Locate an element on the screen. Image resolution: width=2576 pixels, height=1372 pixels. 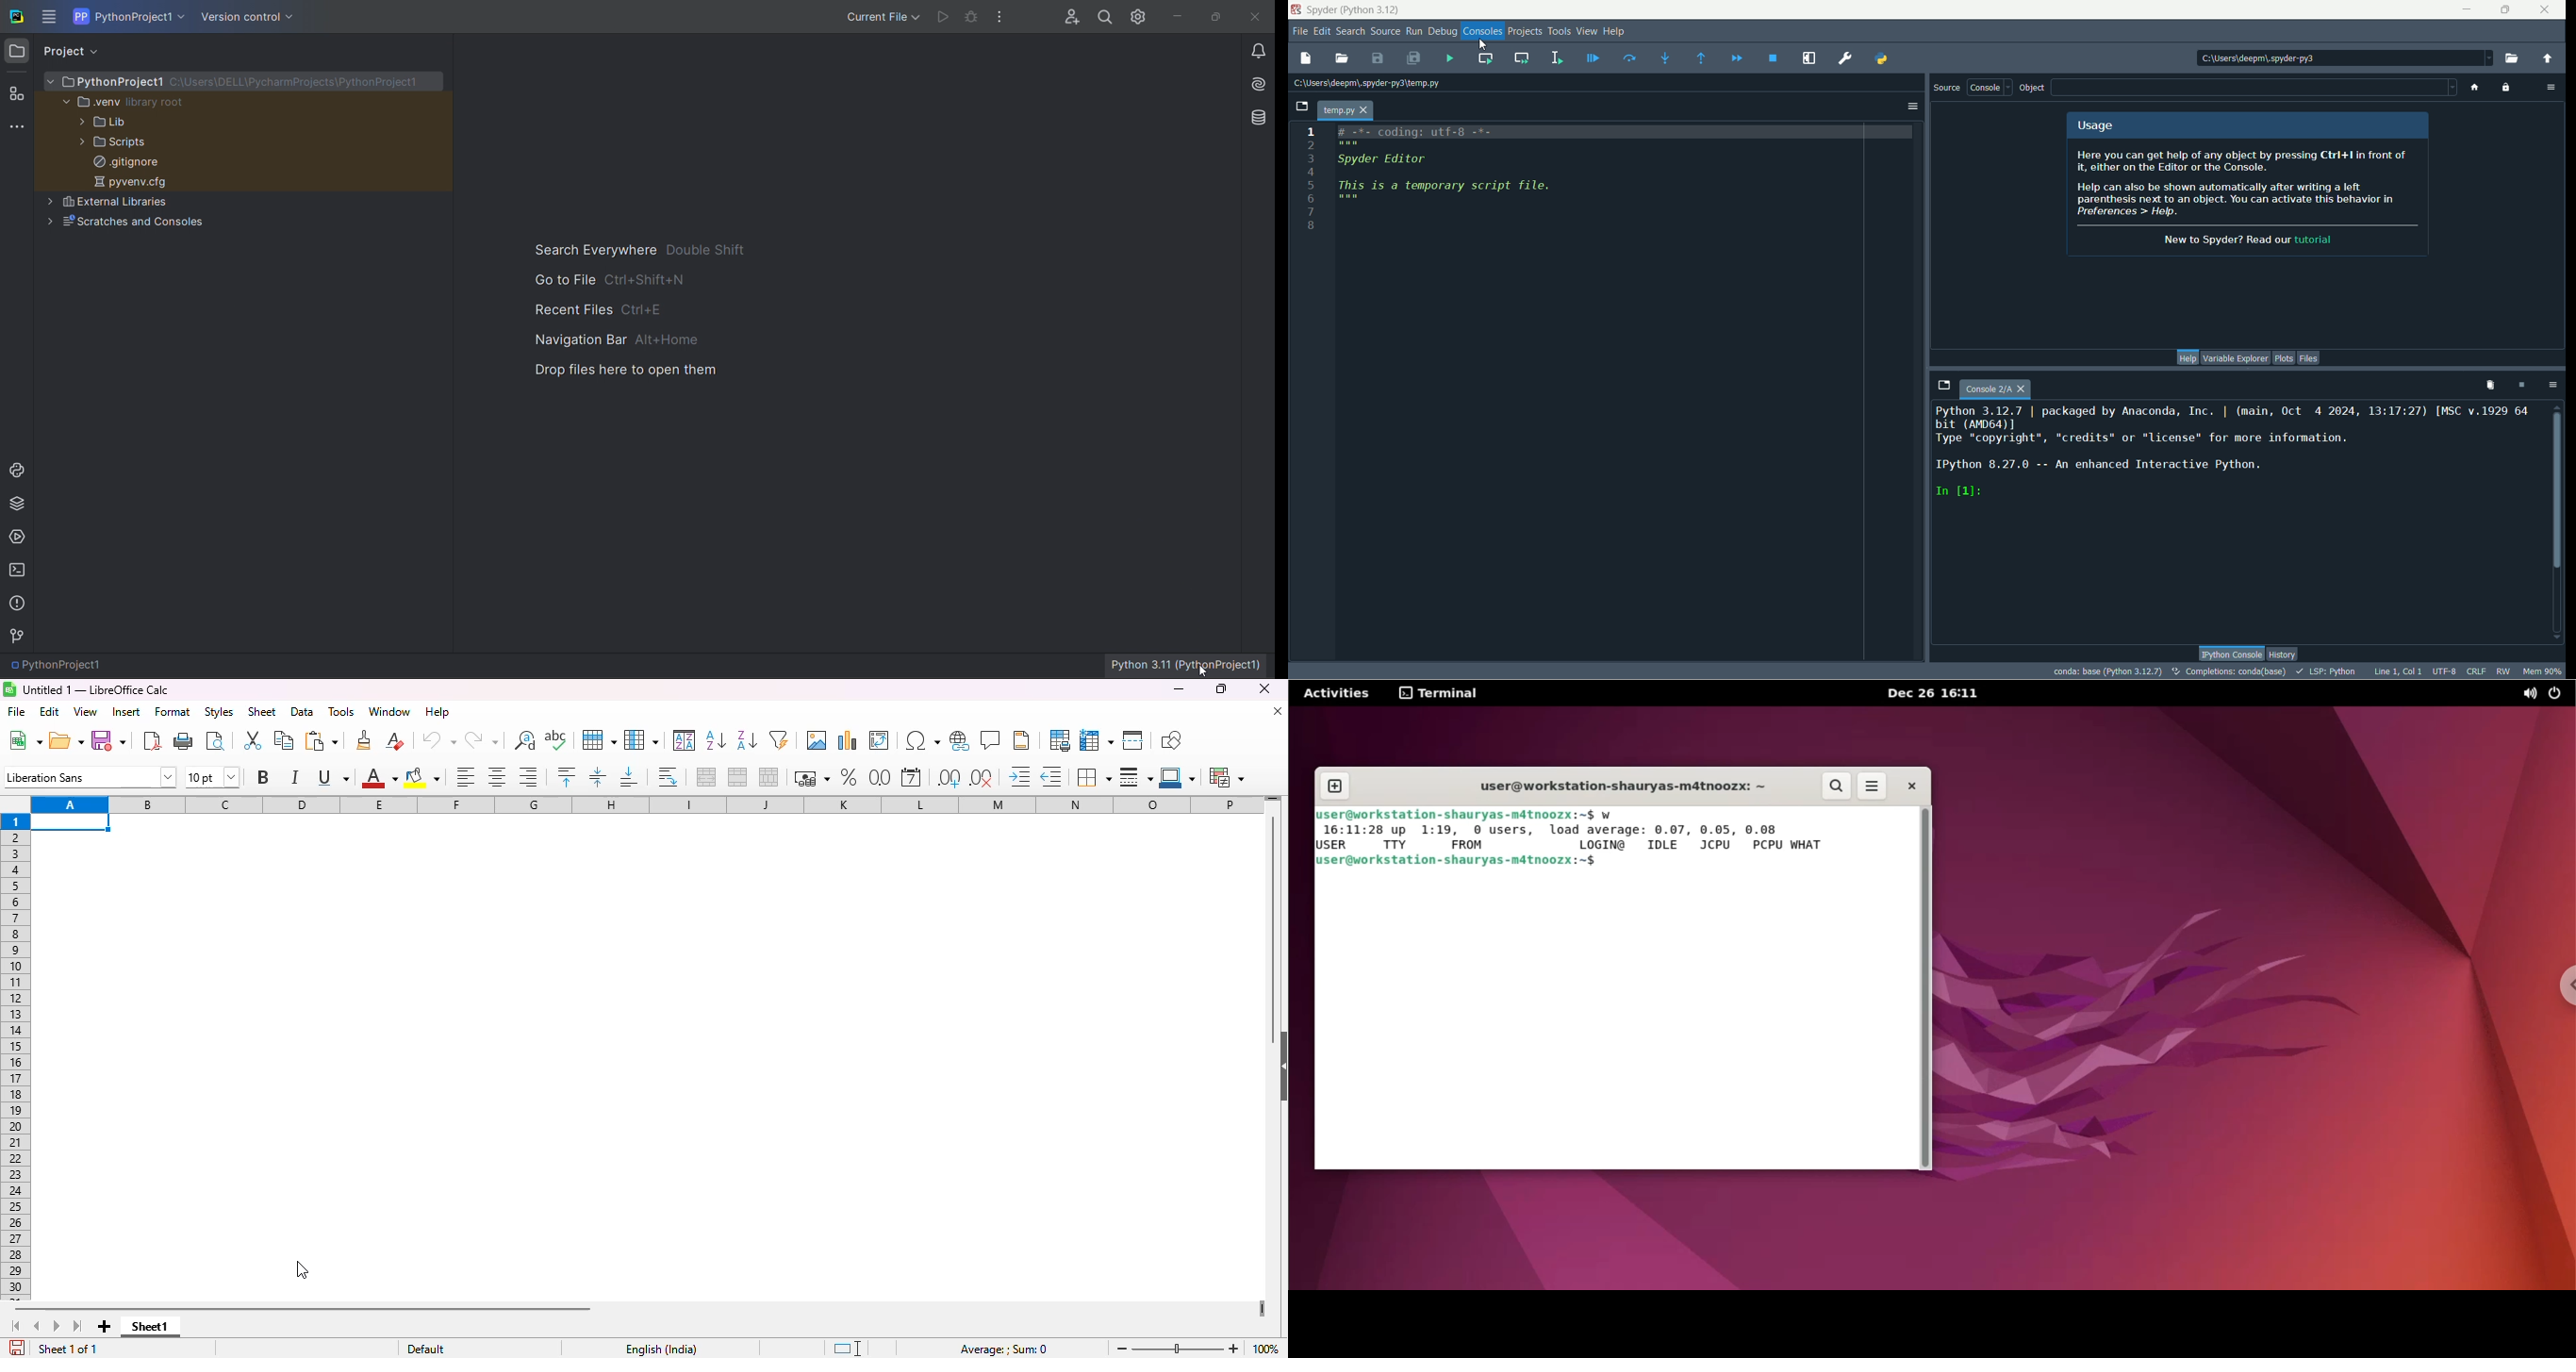
scroll to first sheet is located at coordinates (15, 1326).